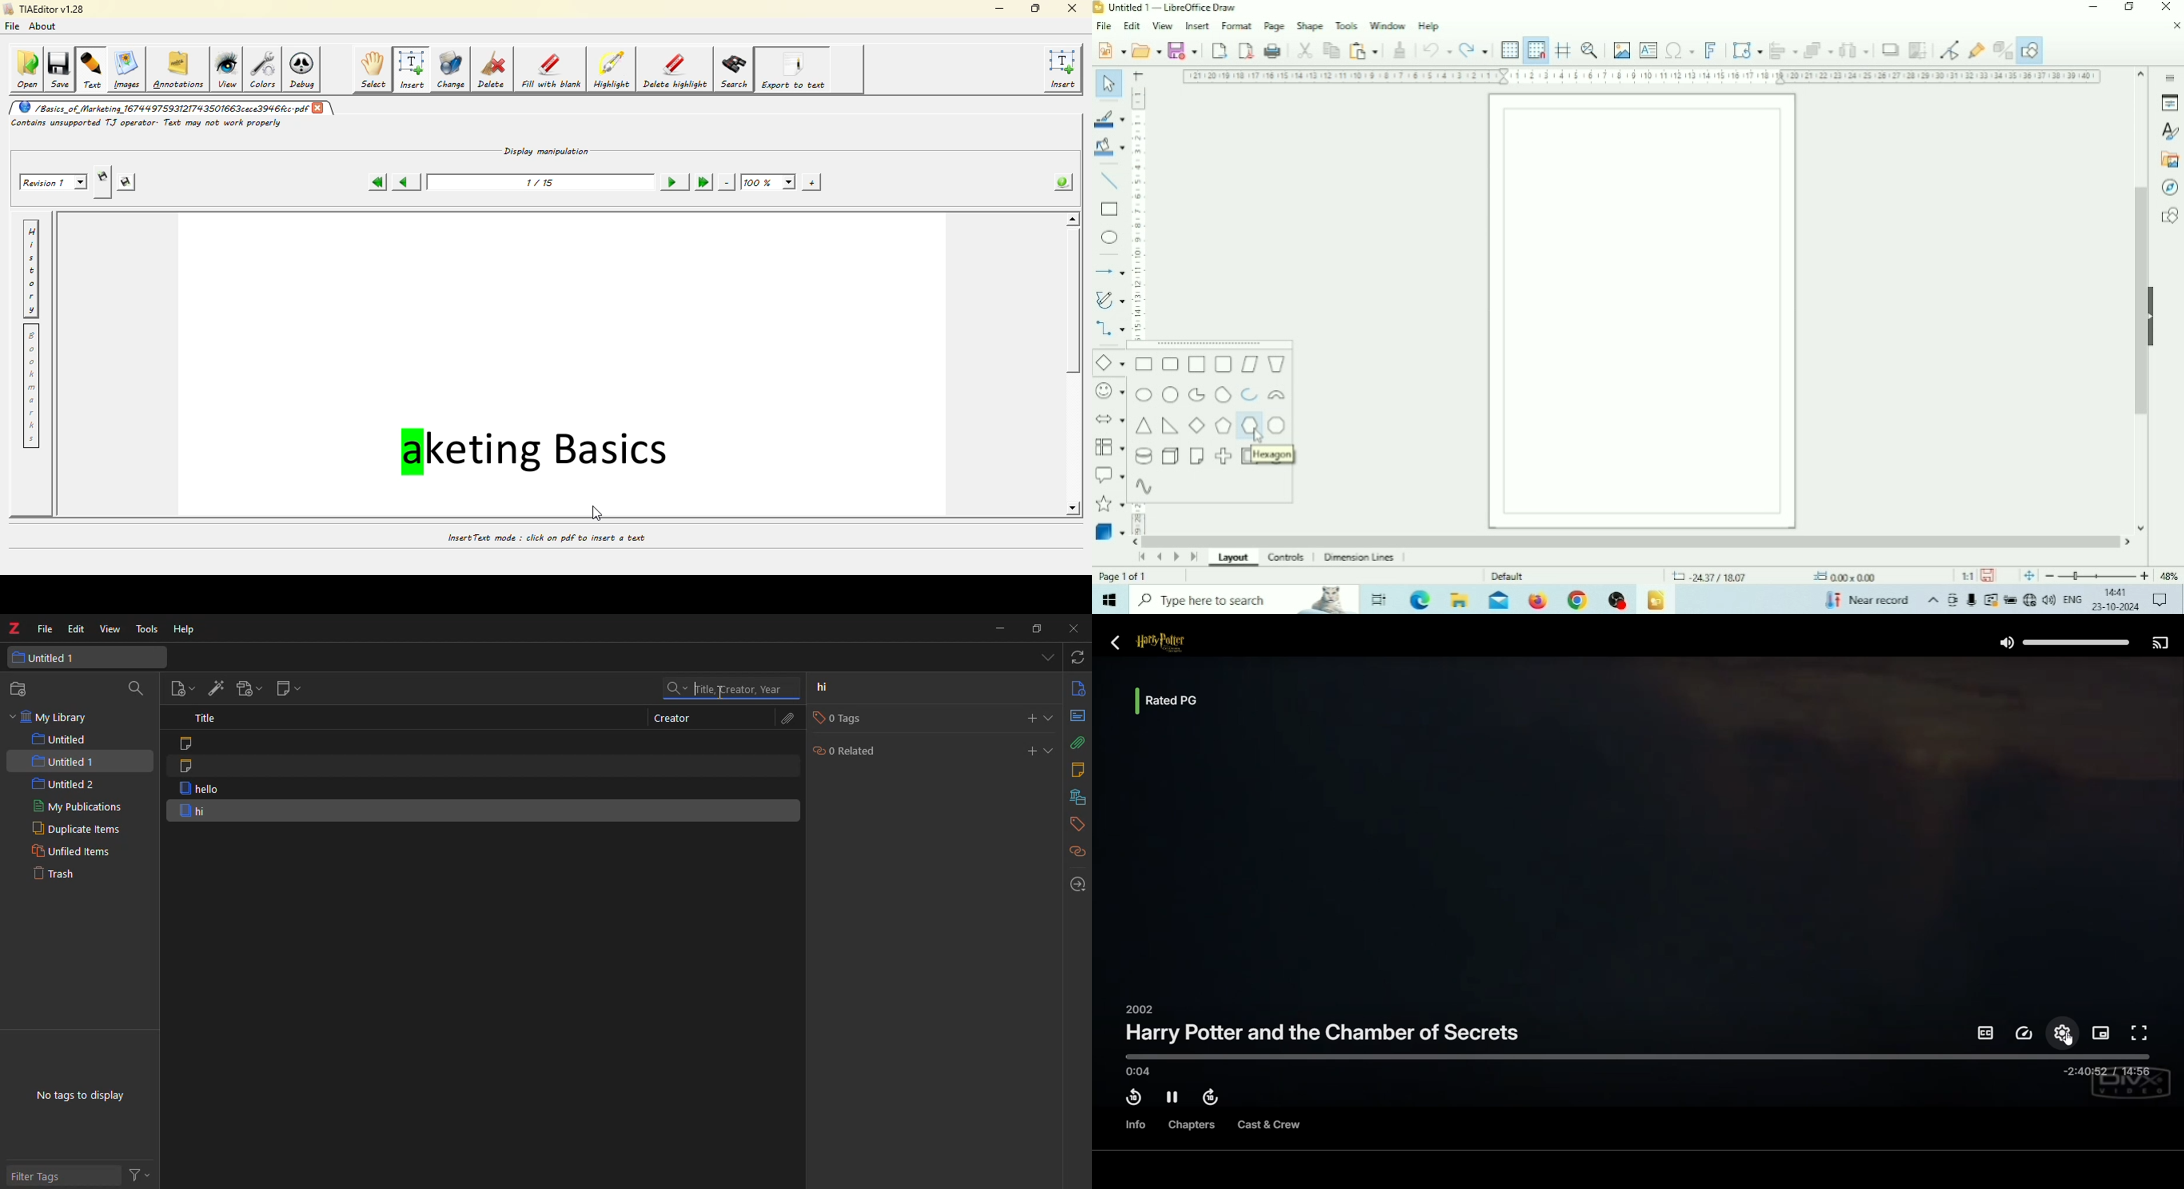  What do you see at coordinates (1224, 425) in the screenshot?
I see `Pentagon` at bounding box center [1224, 425].